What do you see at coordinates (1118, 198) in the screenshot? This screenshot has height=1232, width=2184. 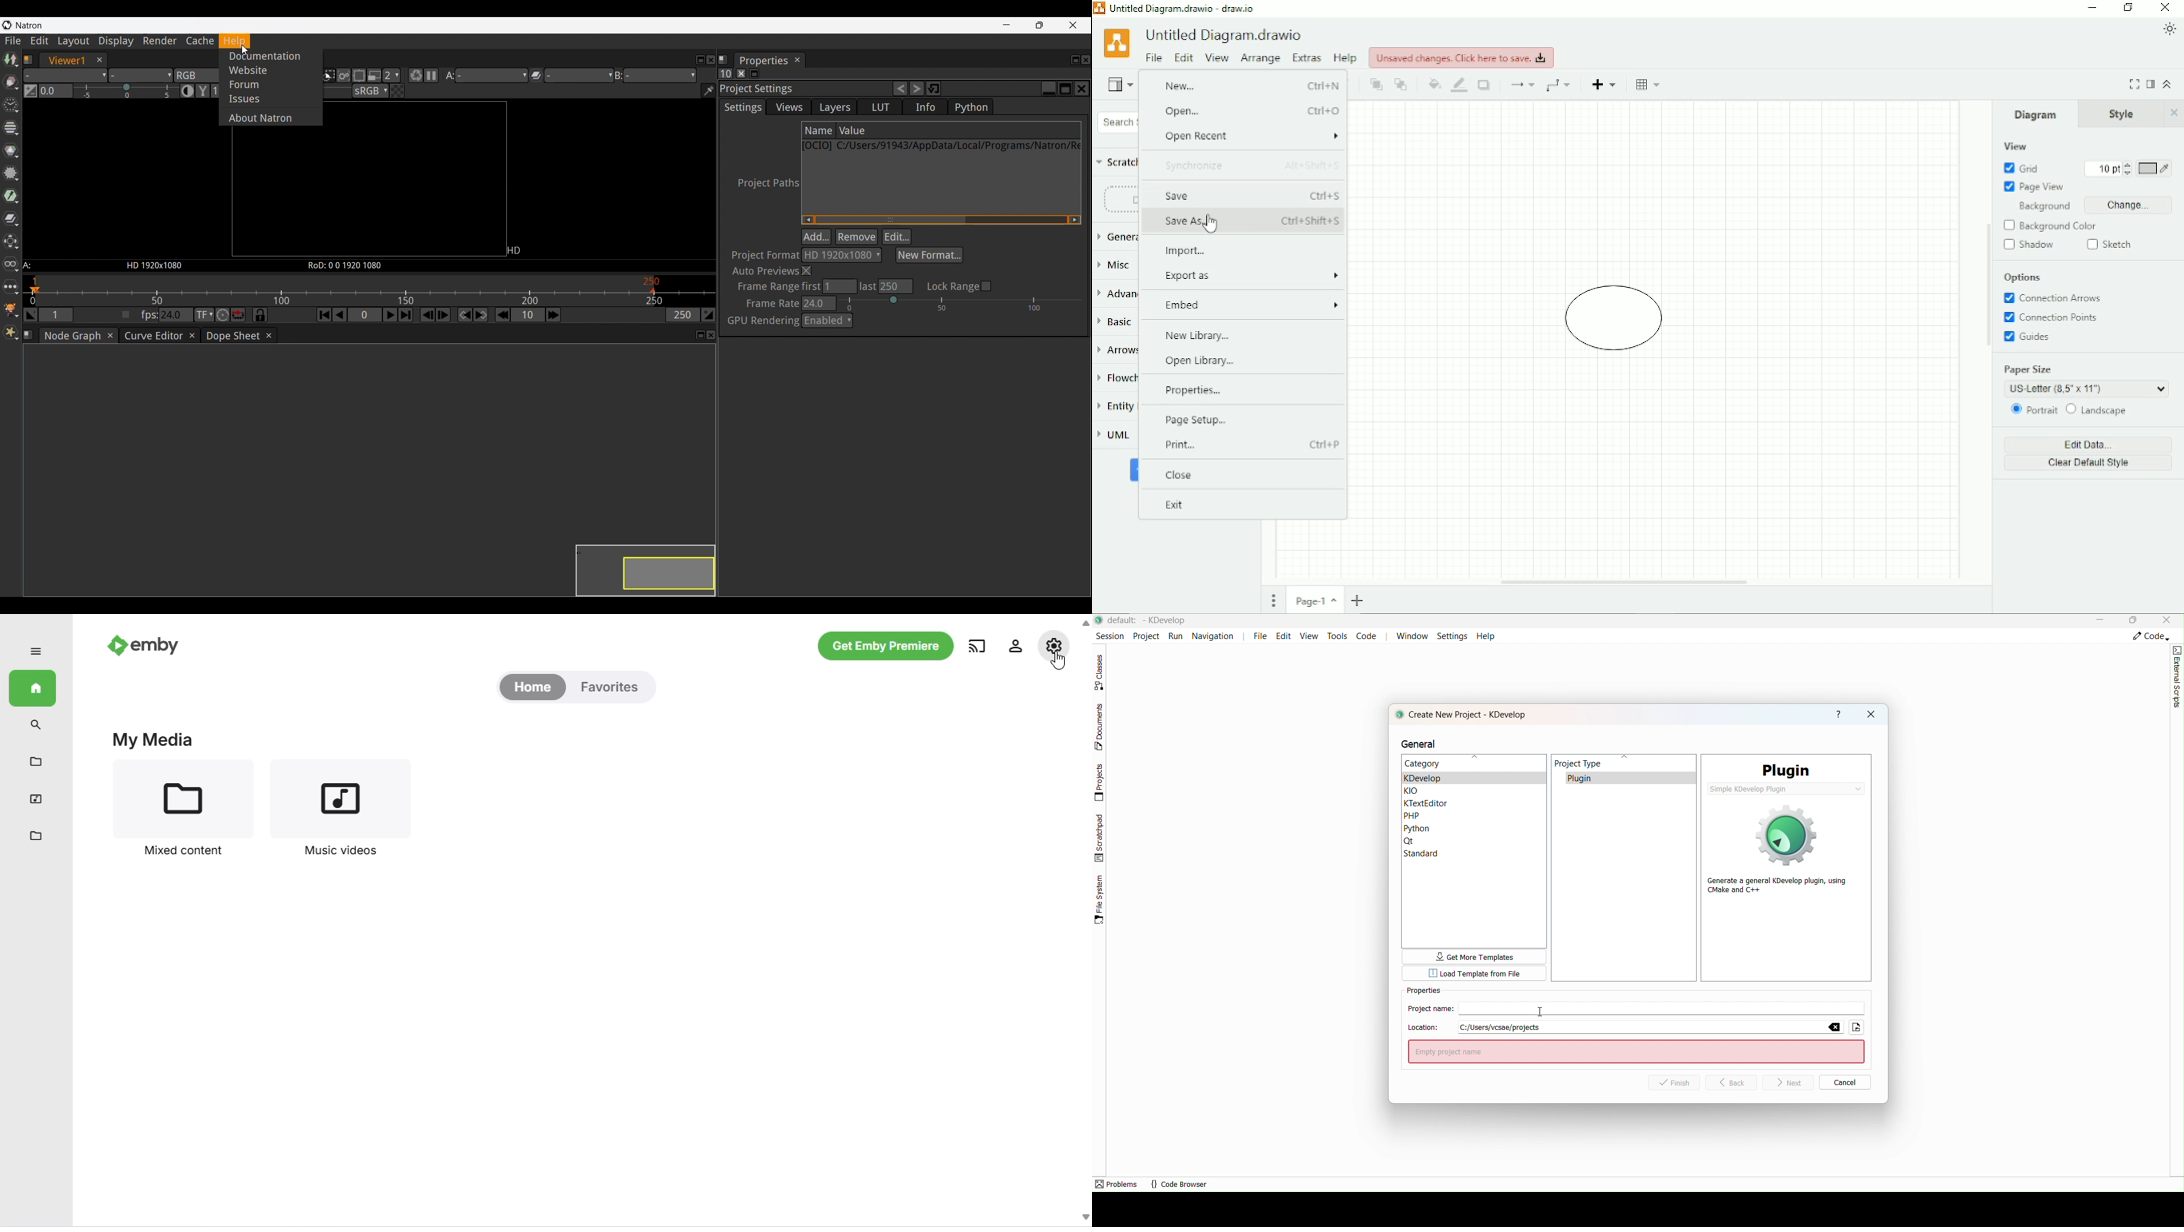 I see `Drag element here` at bounding box center [1118, 198].